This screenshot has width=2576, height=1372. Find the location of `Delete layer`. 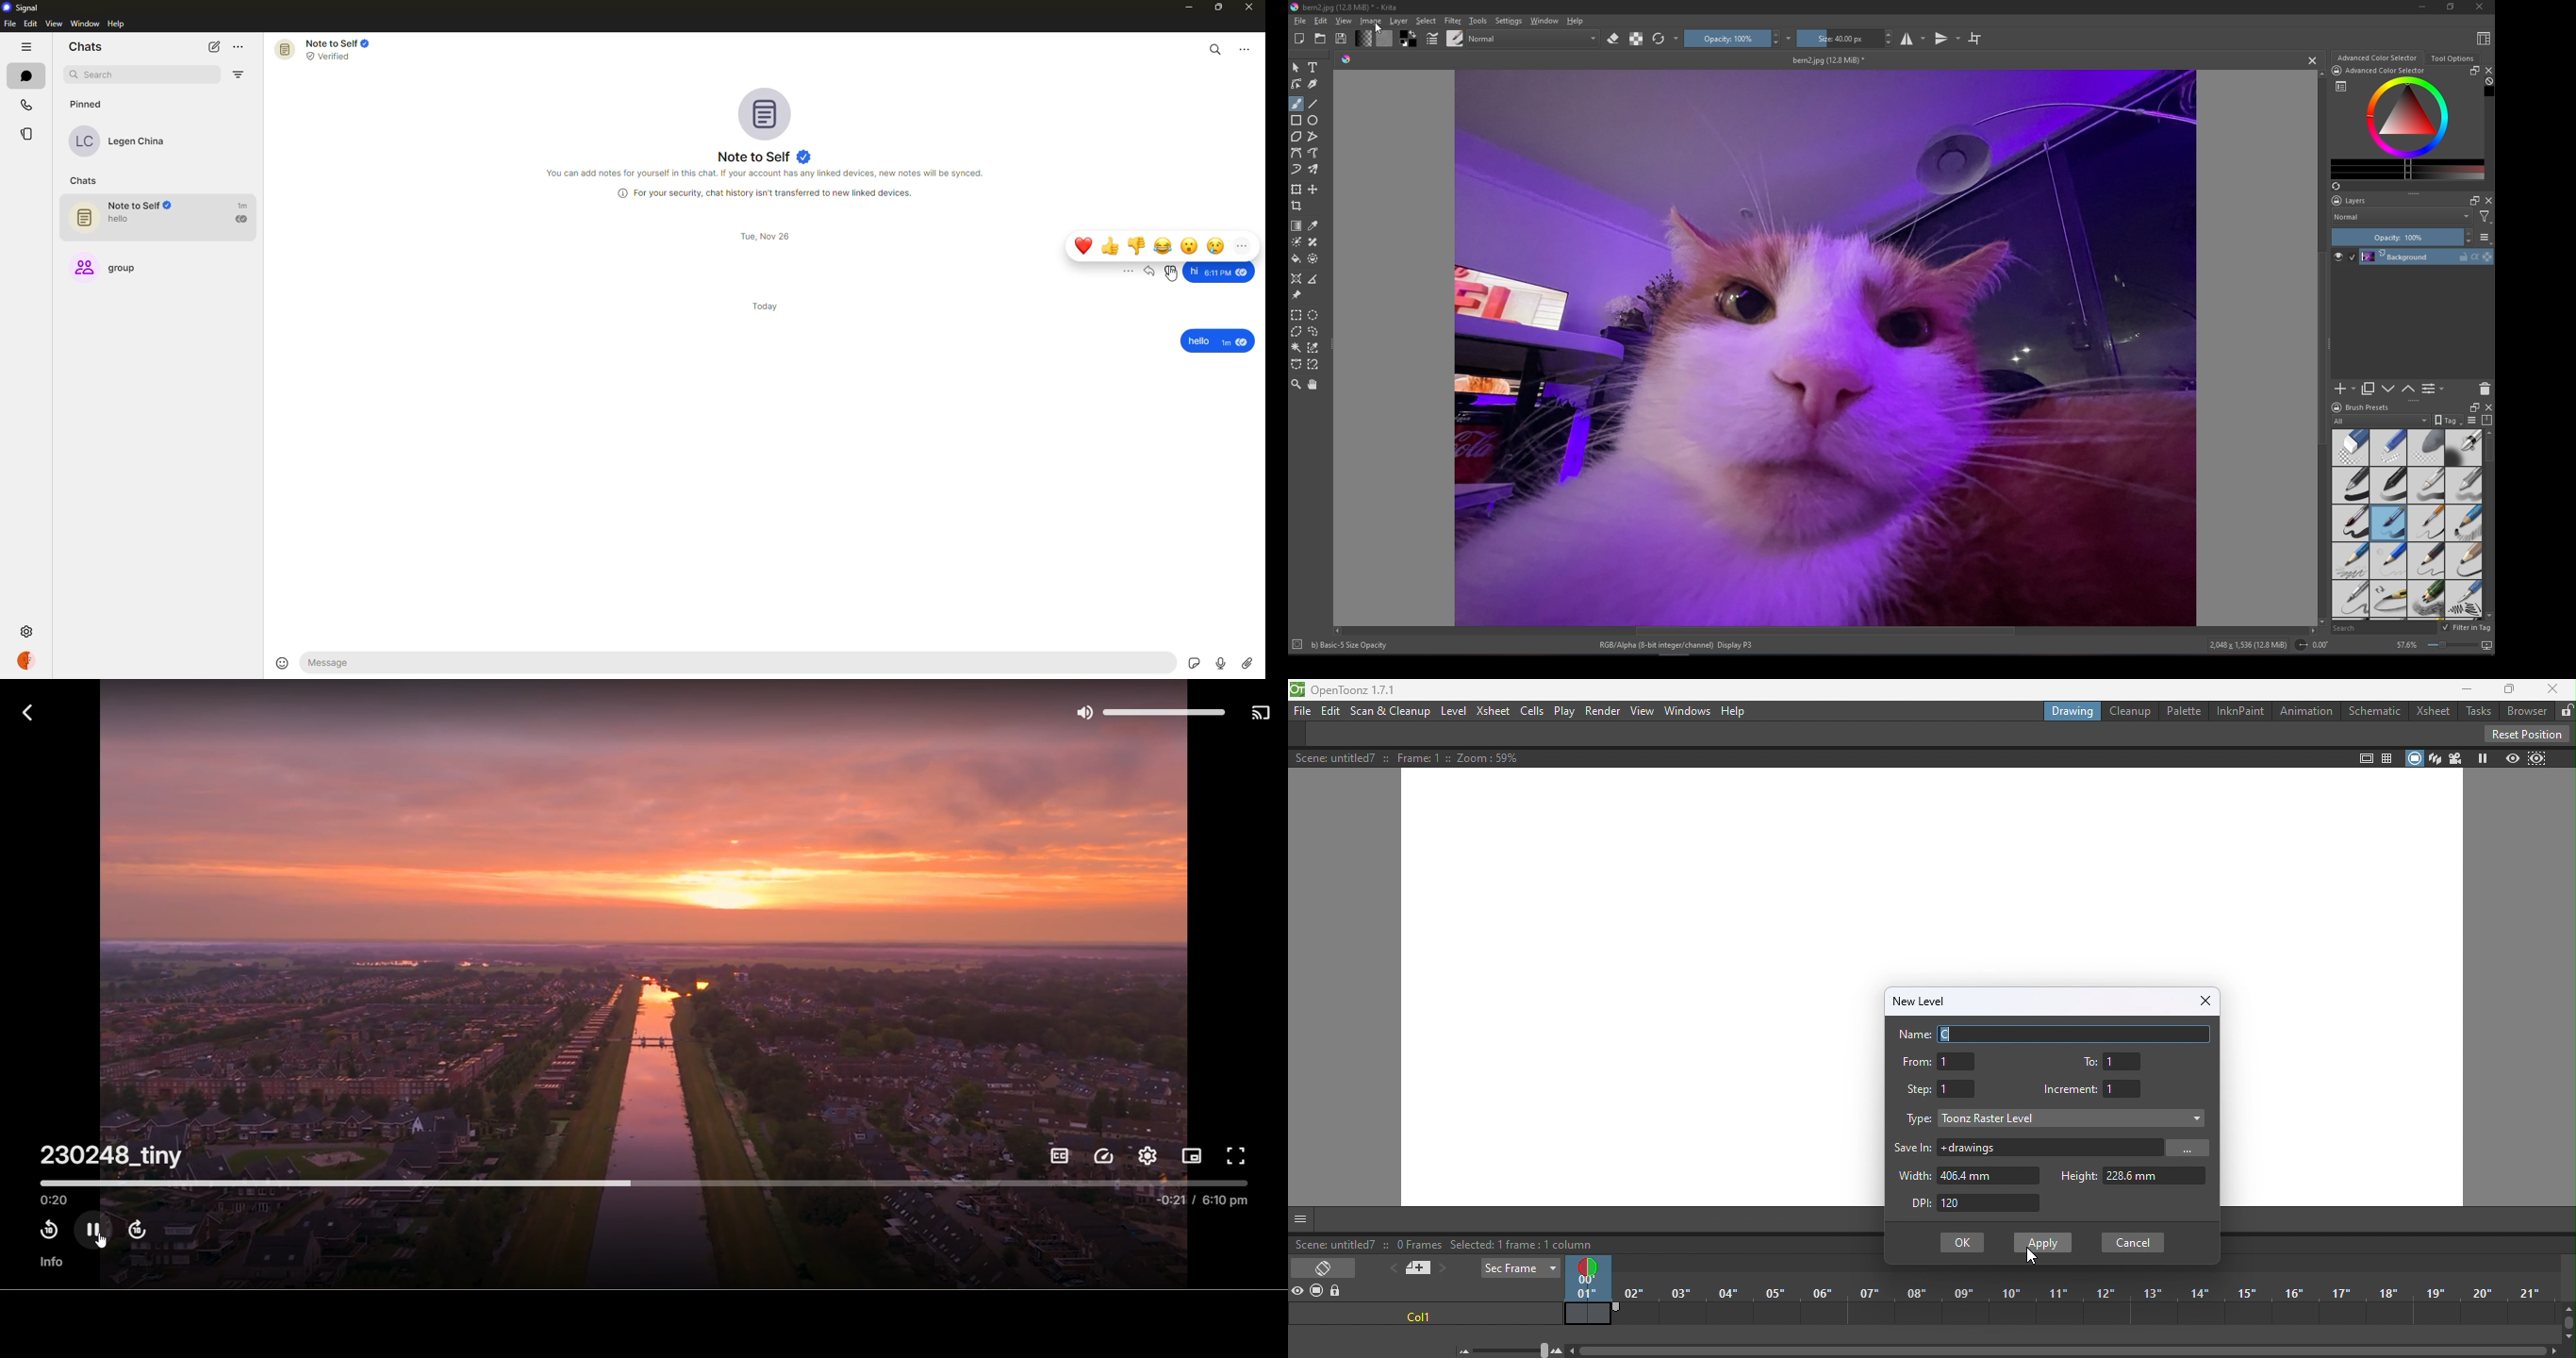

Delete layer is located at coordinates (2484, 389).